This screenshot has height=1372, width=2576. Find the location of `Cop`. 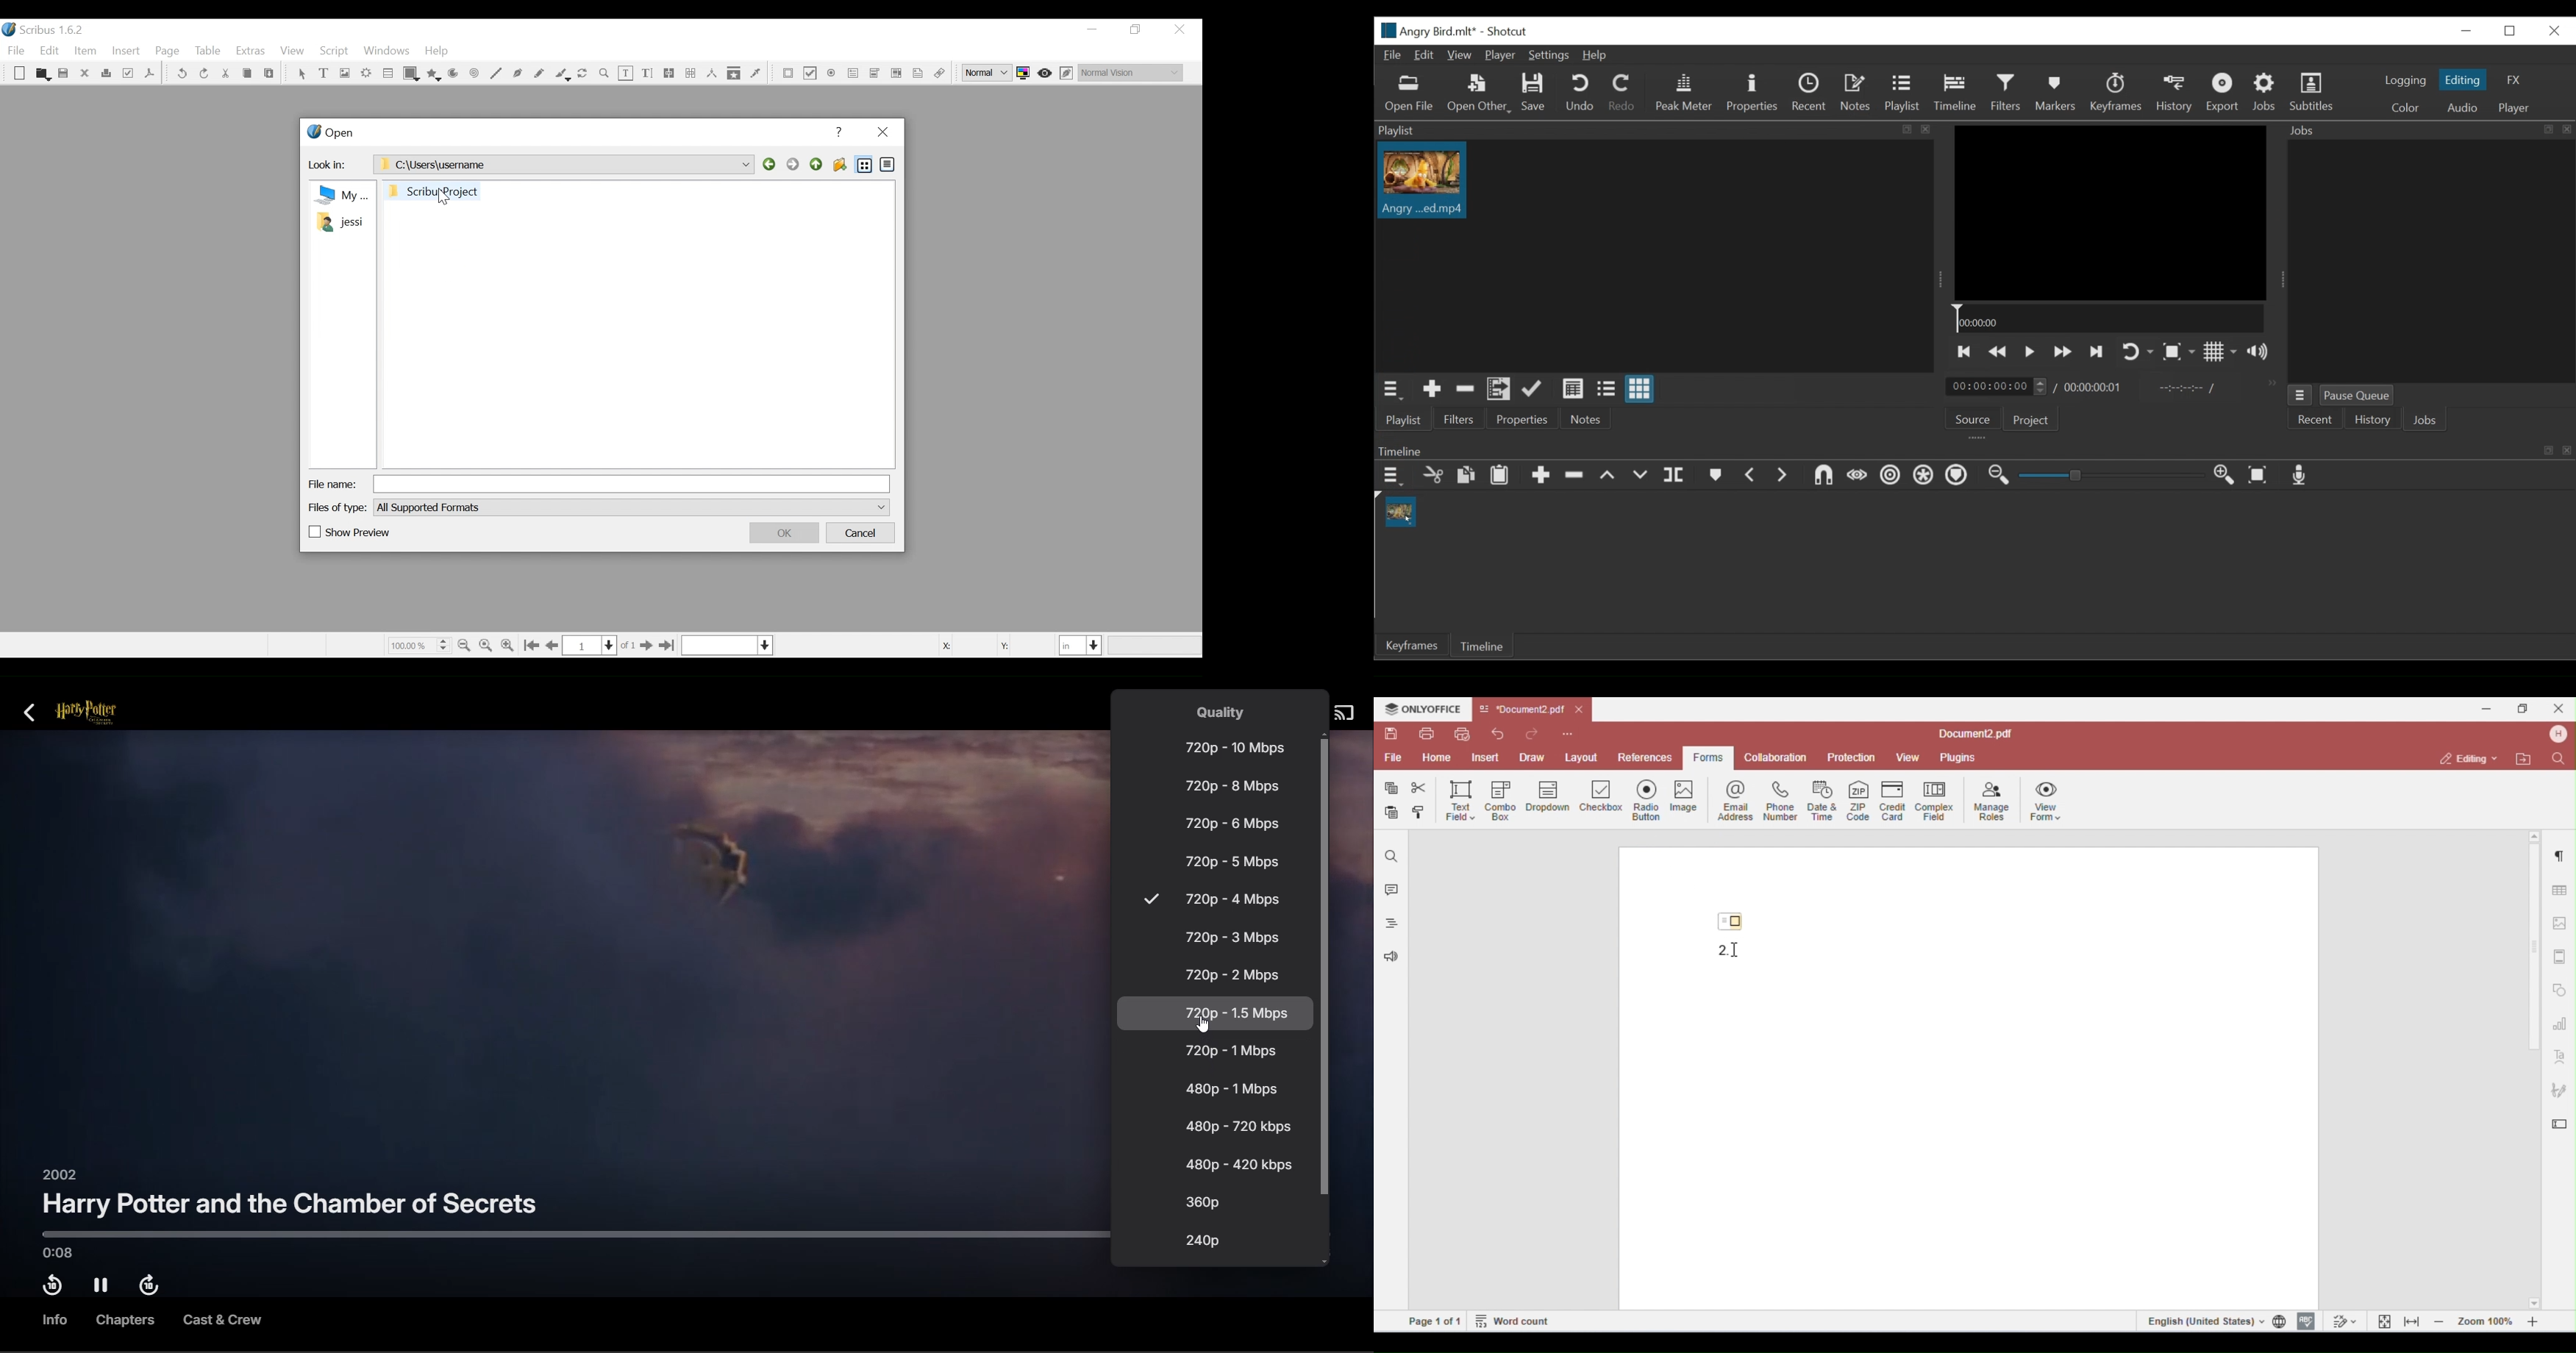

Cop is located at coordinates (247, 75).